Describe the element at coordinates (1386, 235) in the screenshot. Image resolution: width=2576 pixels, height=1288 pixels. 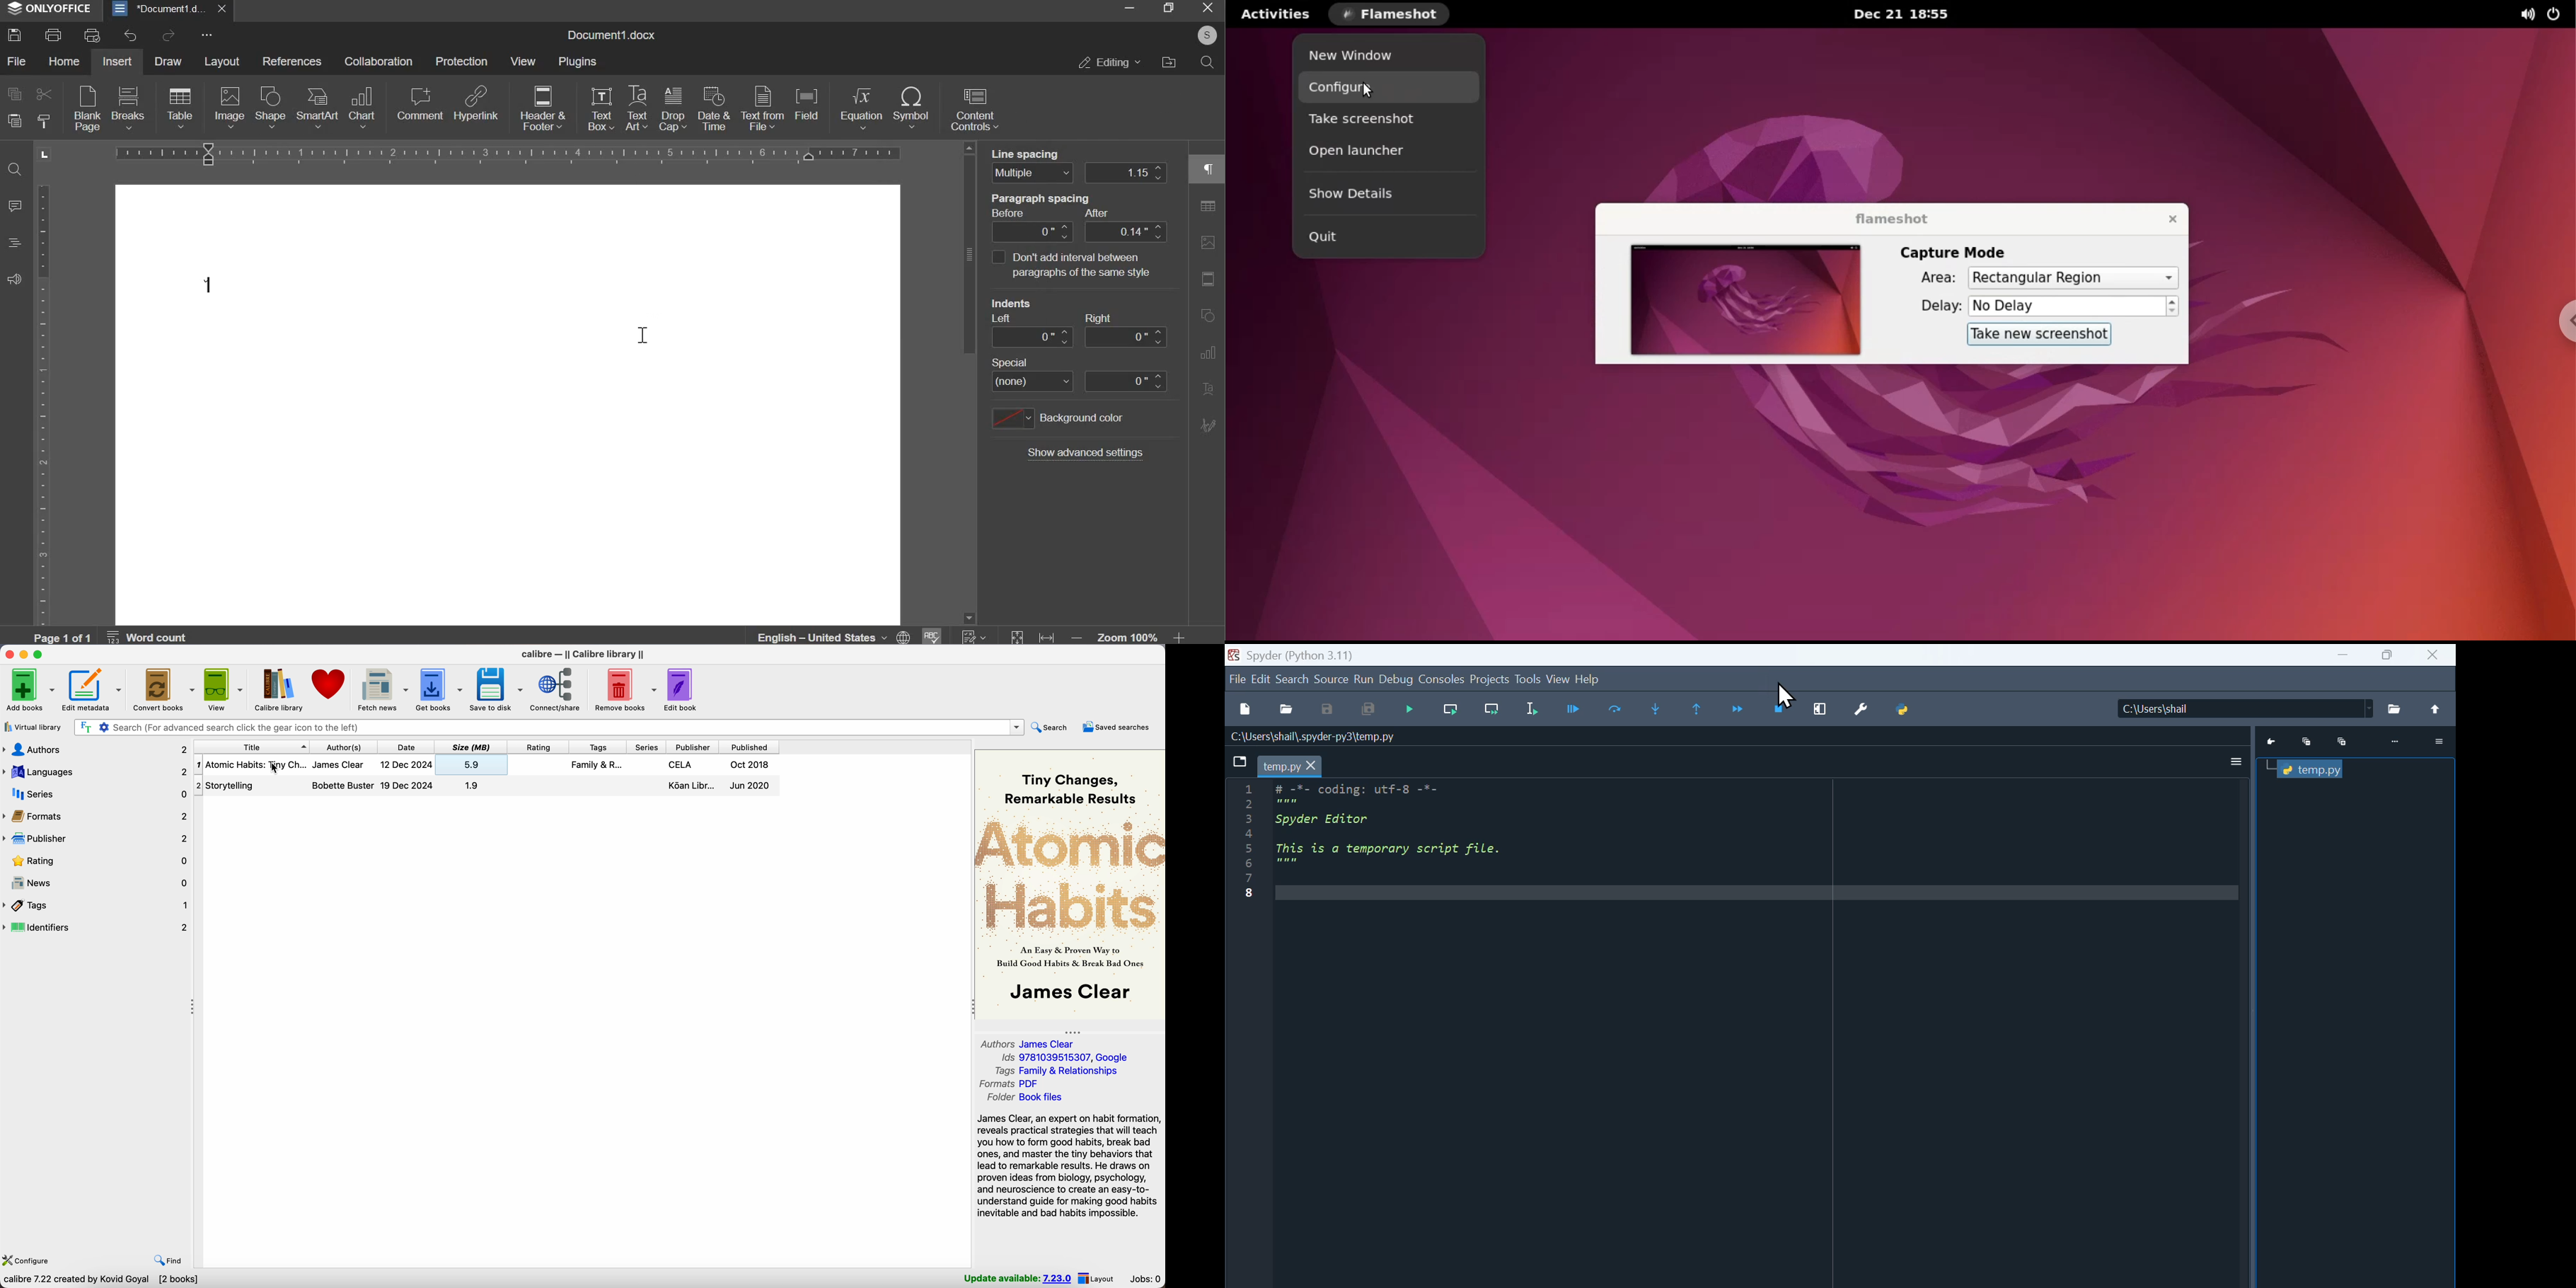
I see `quit` at that location.